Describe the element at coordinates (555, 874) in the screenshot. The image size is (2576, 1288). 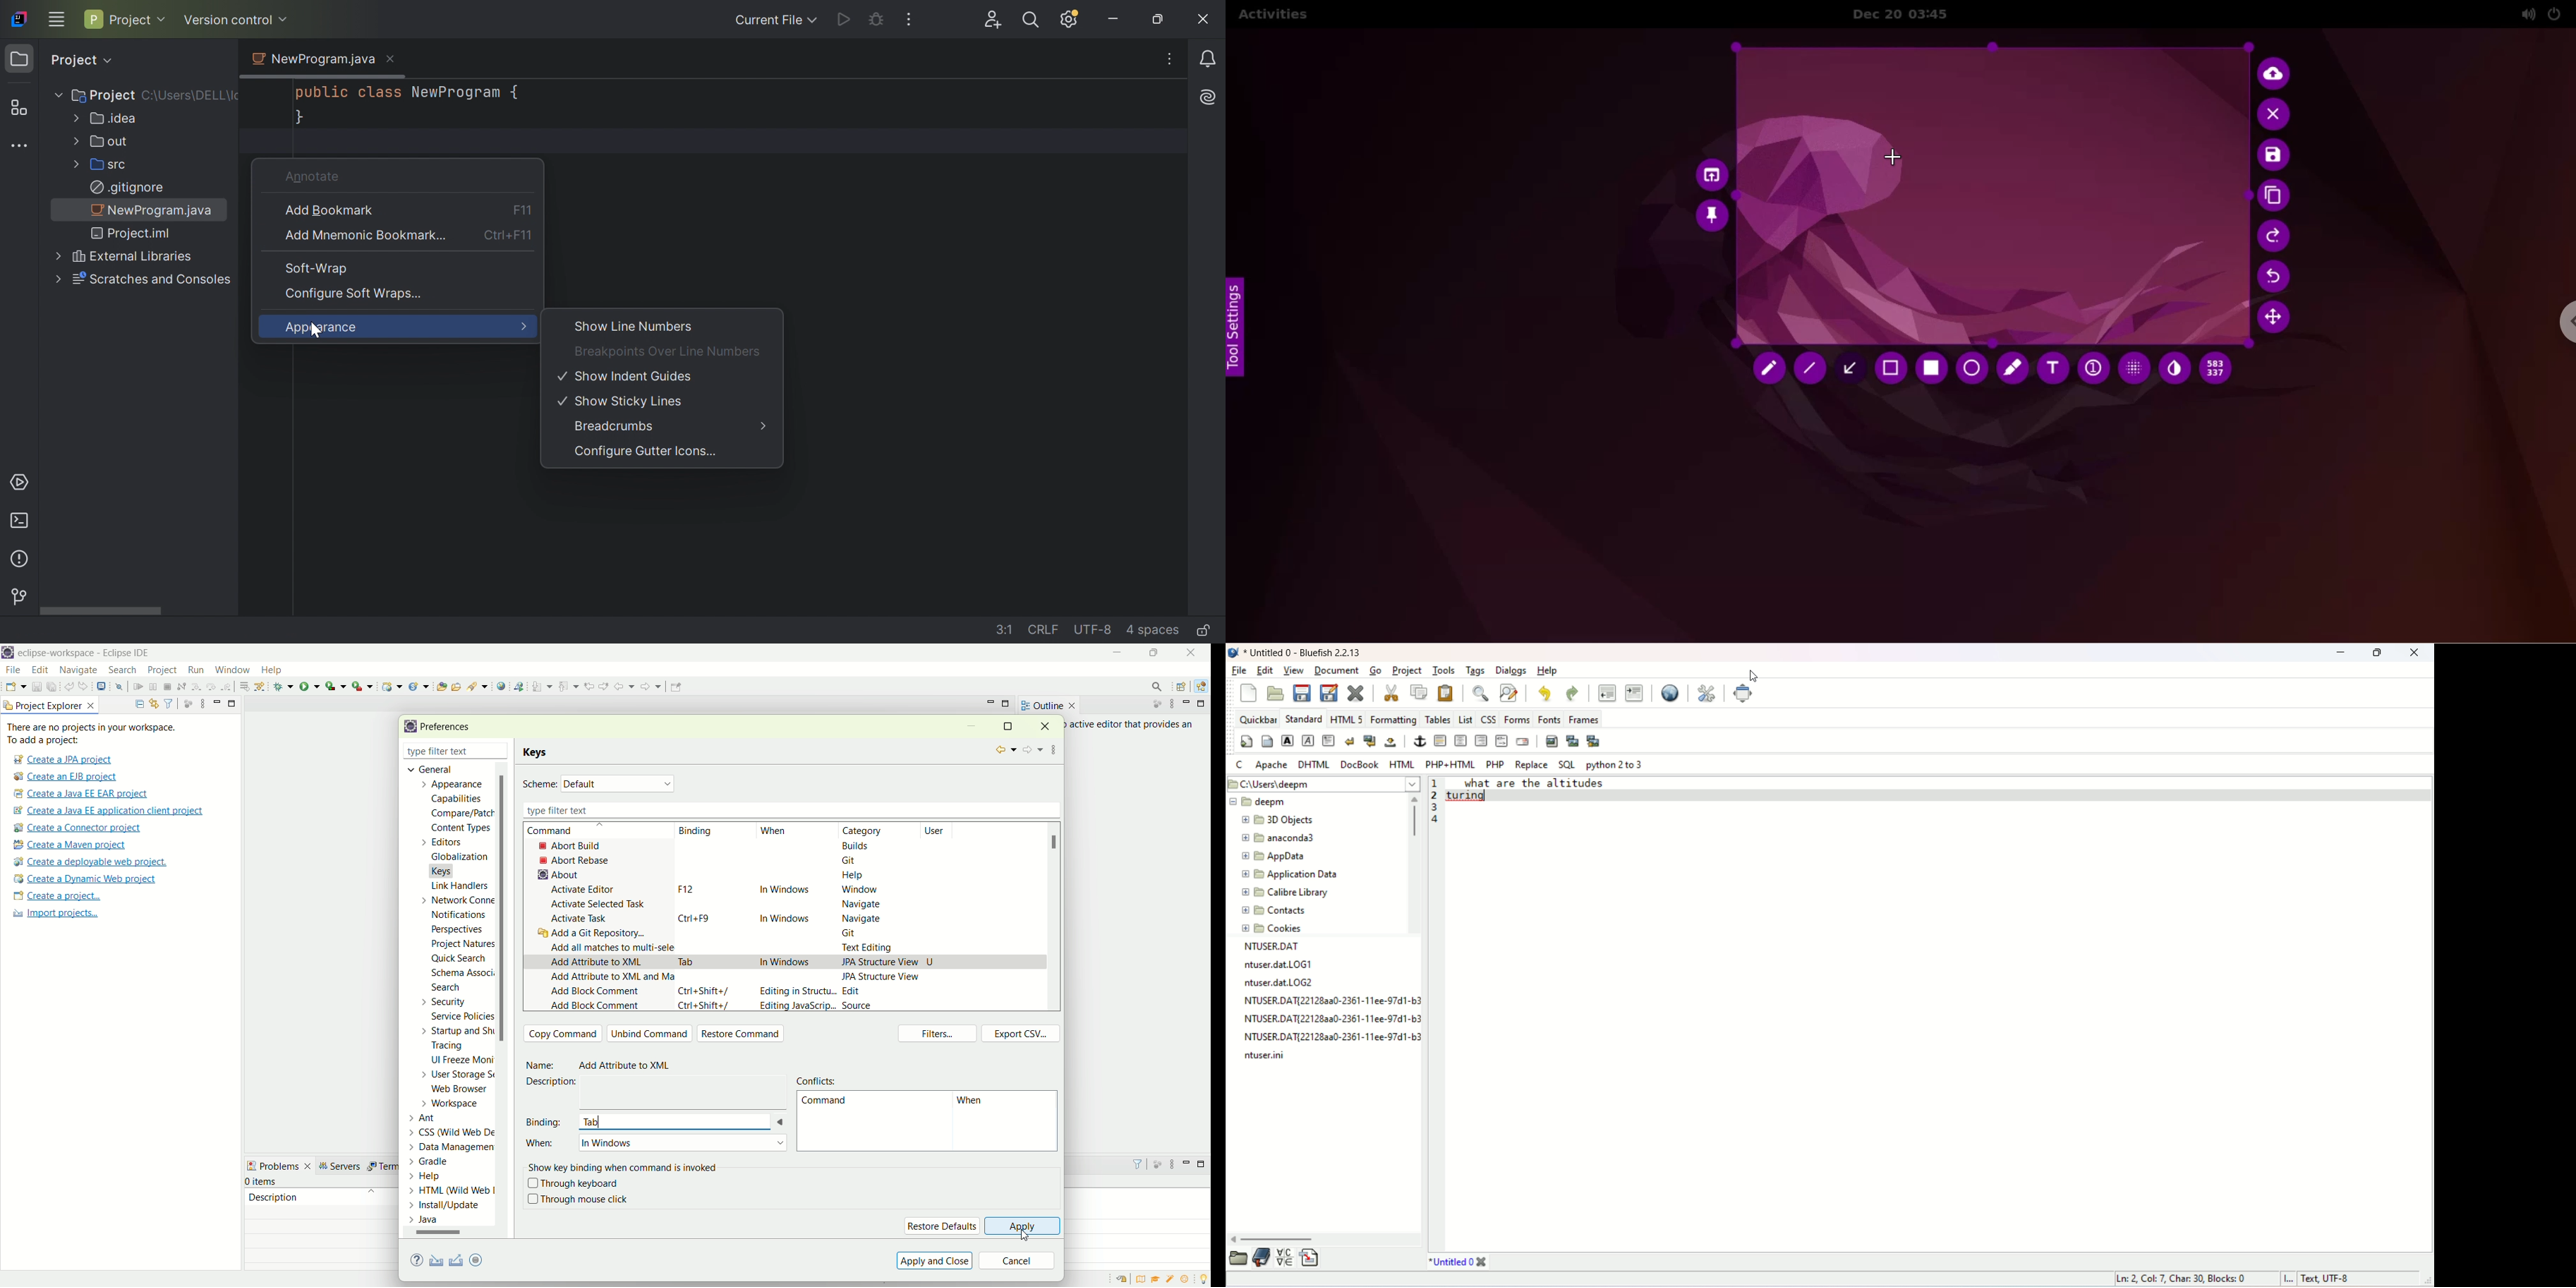
I see `about` at that location.